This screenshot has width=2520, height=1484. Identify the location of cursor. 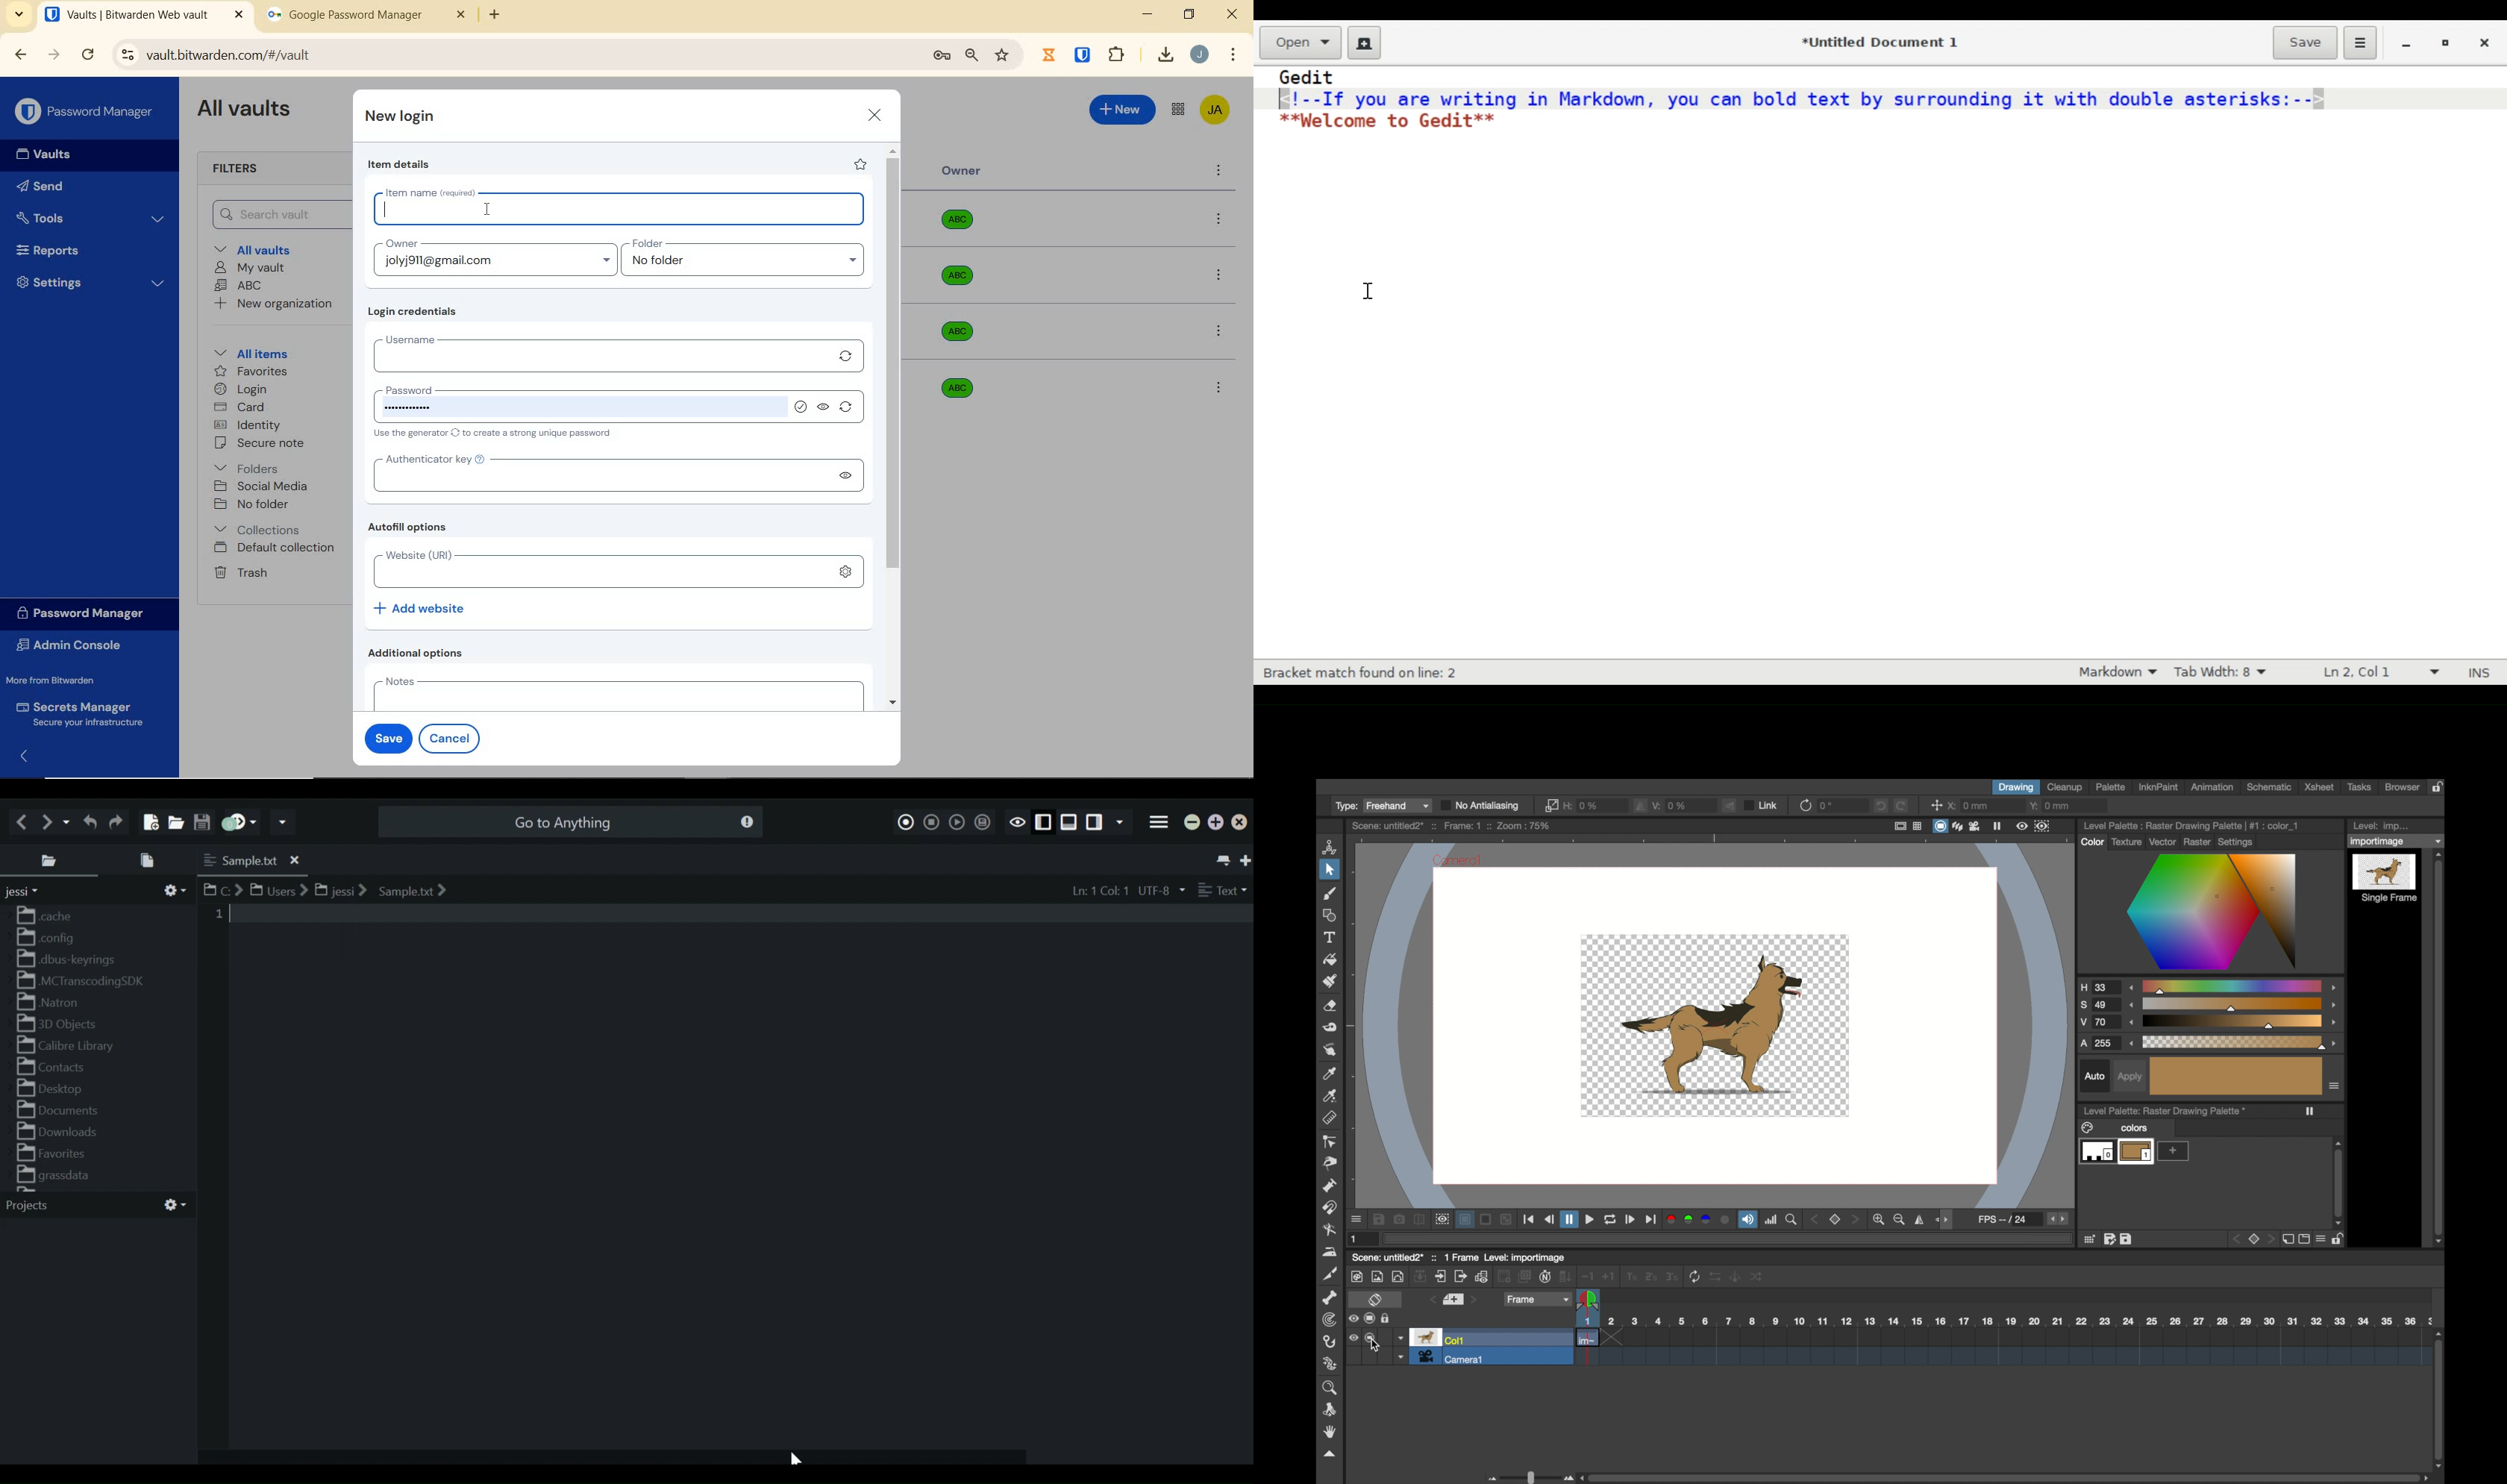
(794, 1460).